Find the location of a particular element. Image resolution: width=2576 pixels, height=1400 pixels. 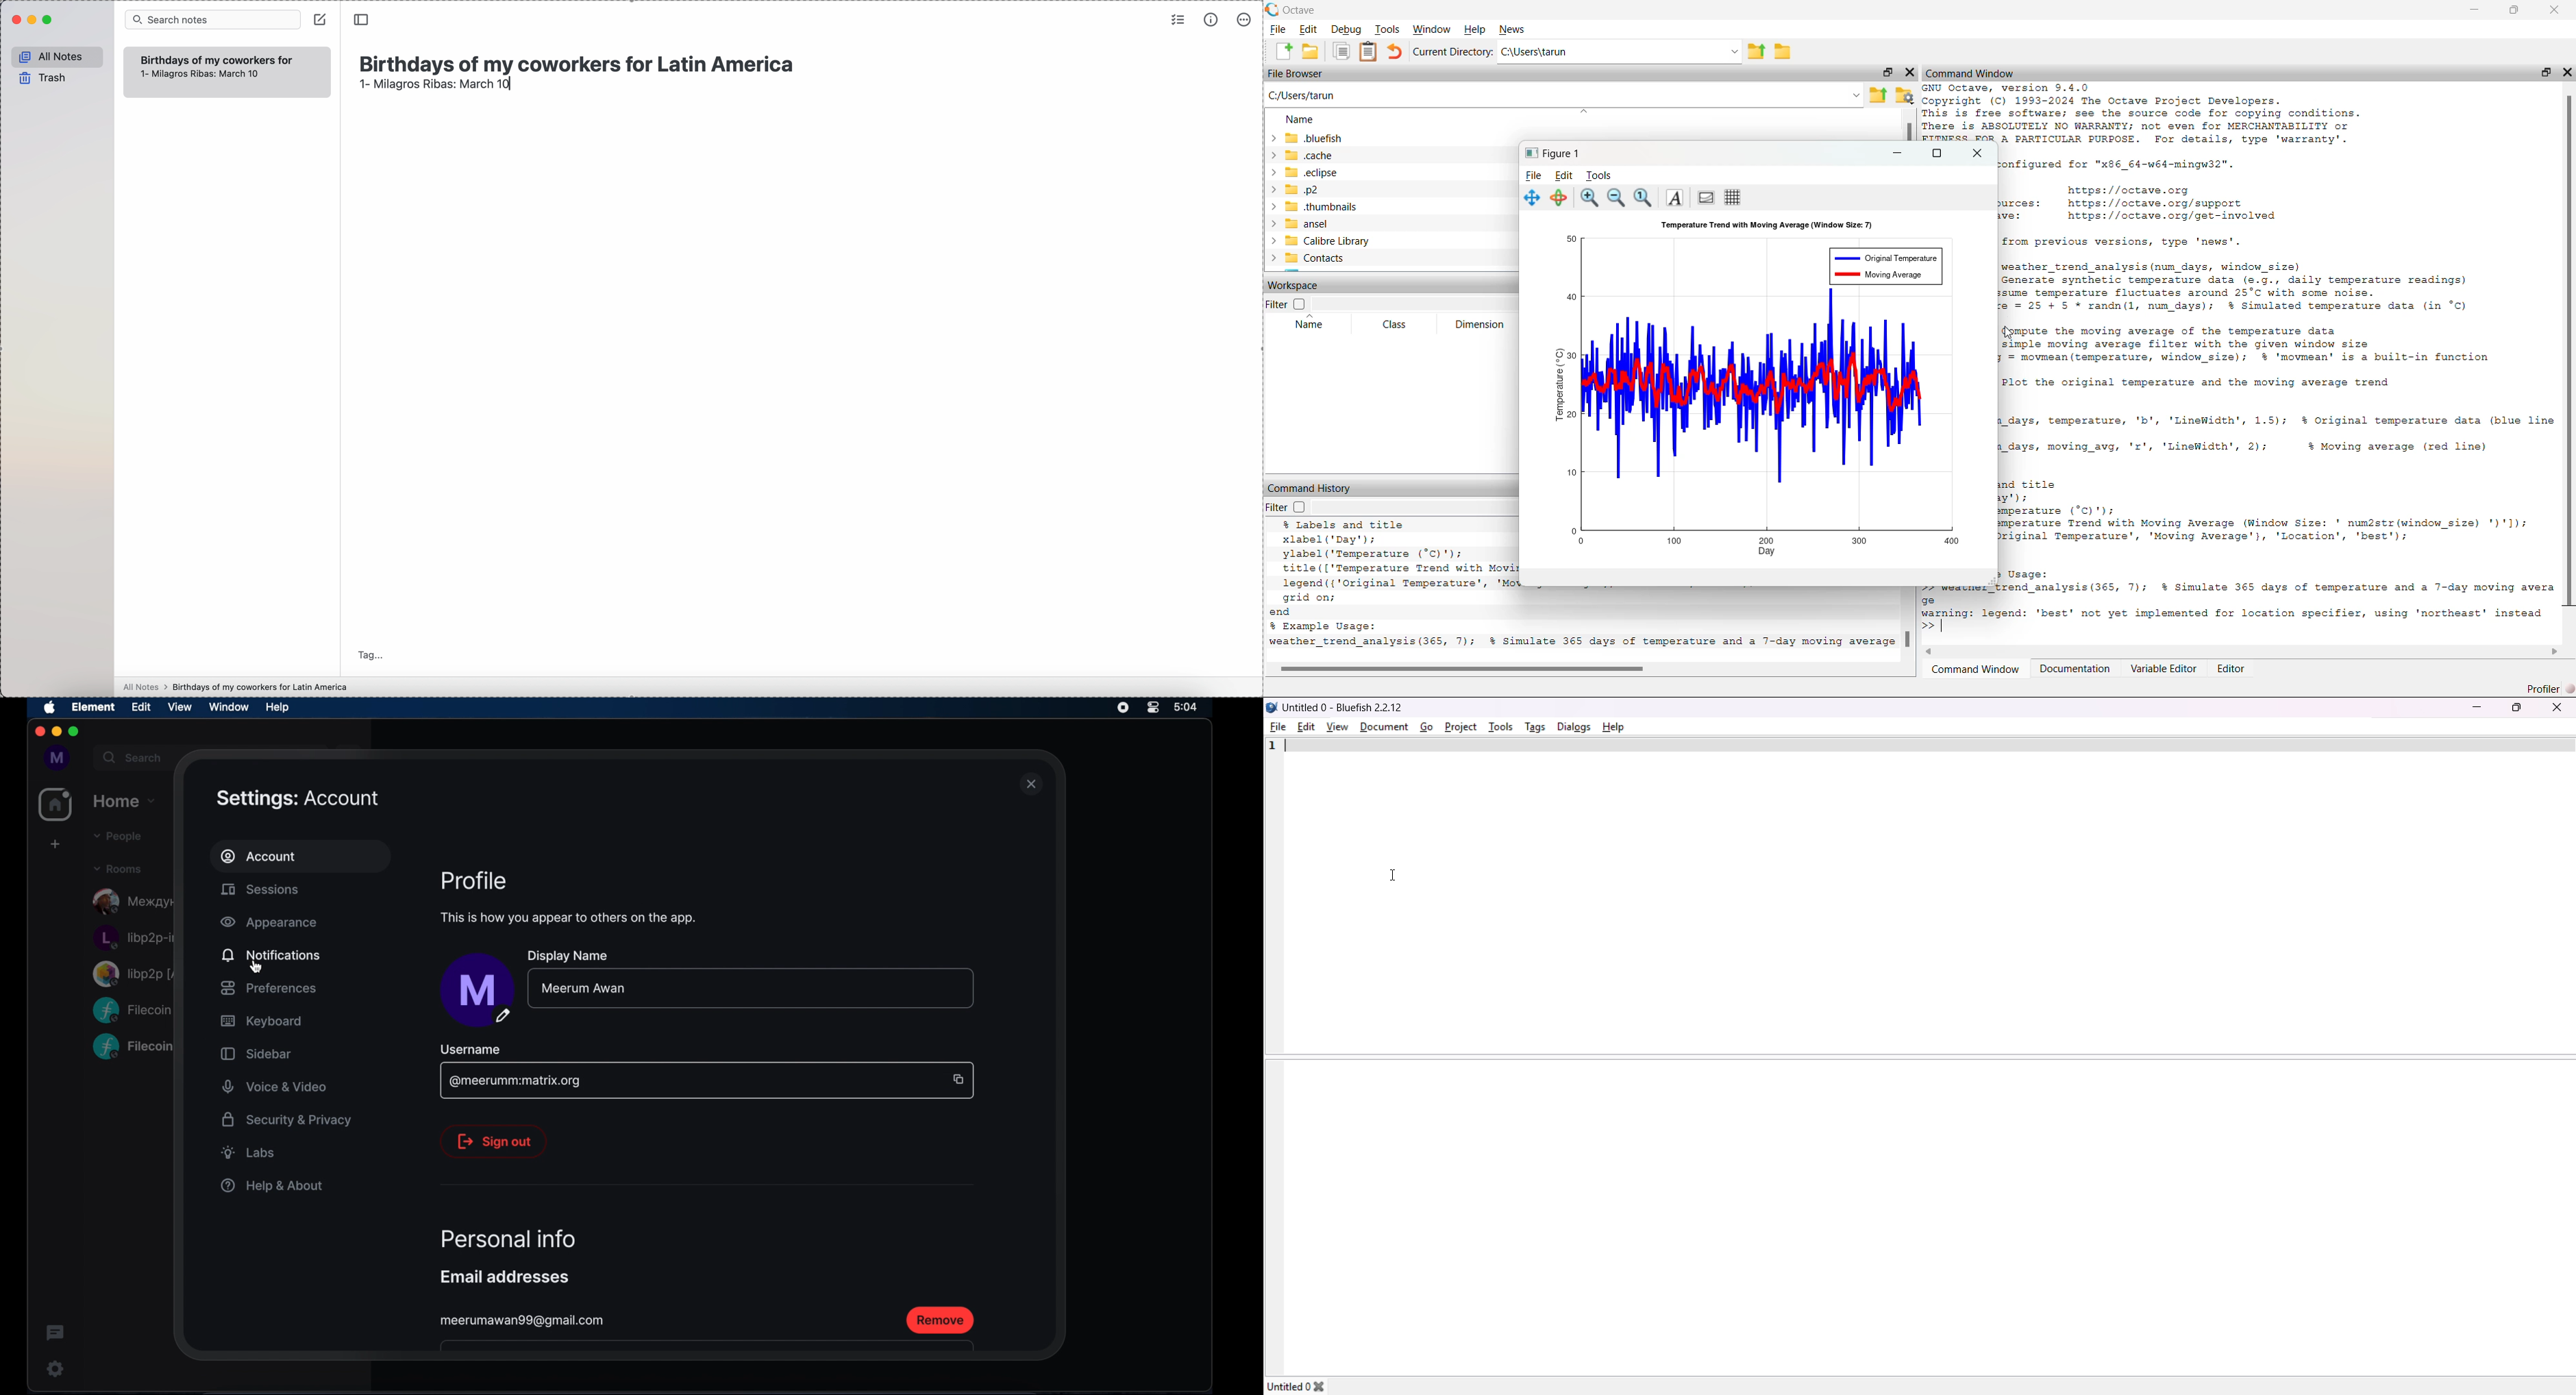

maximize is located at coordinates (75, 732).